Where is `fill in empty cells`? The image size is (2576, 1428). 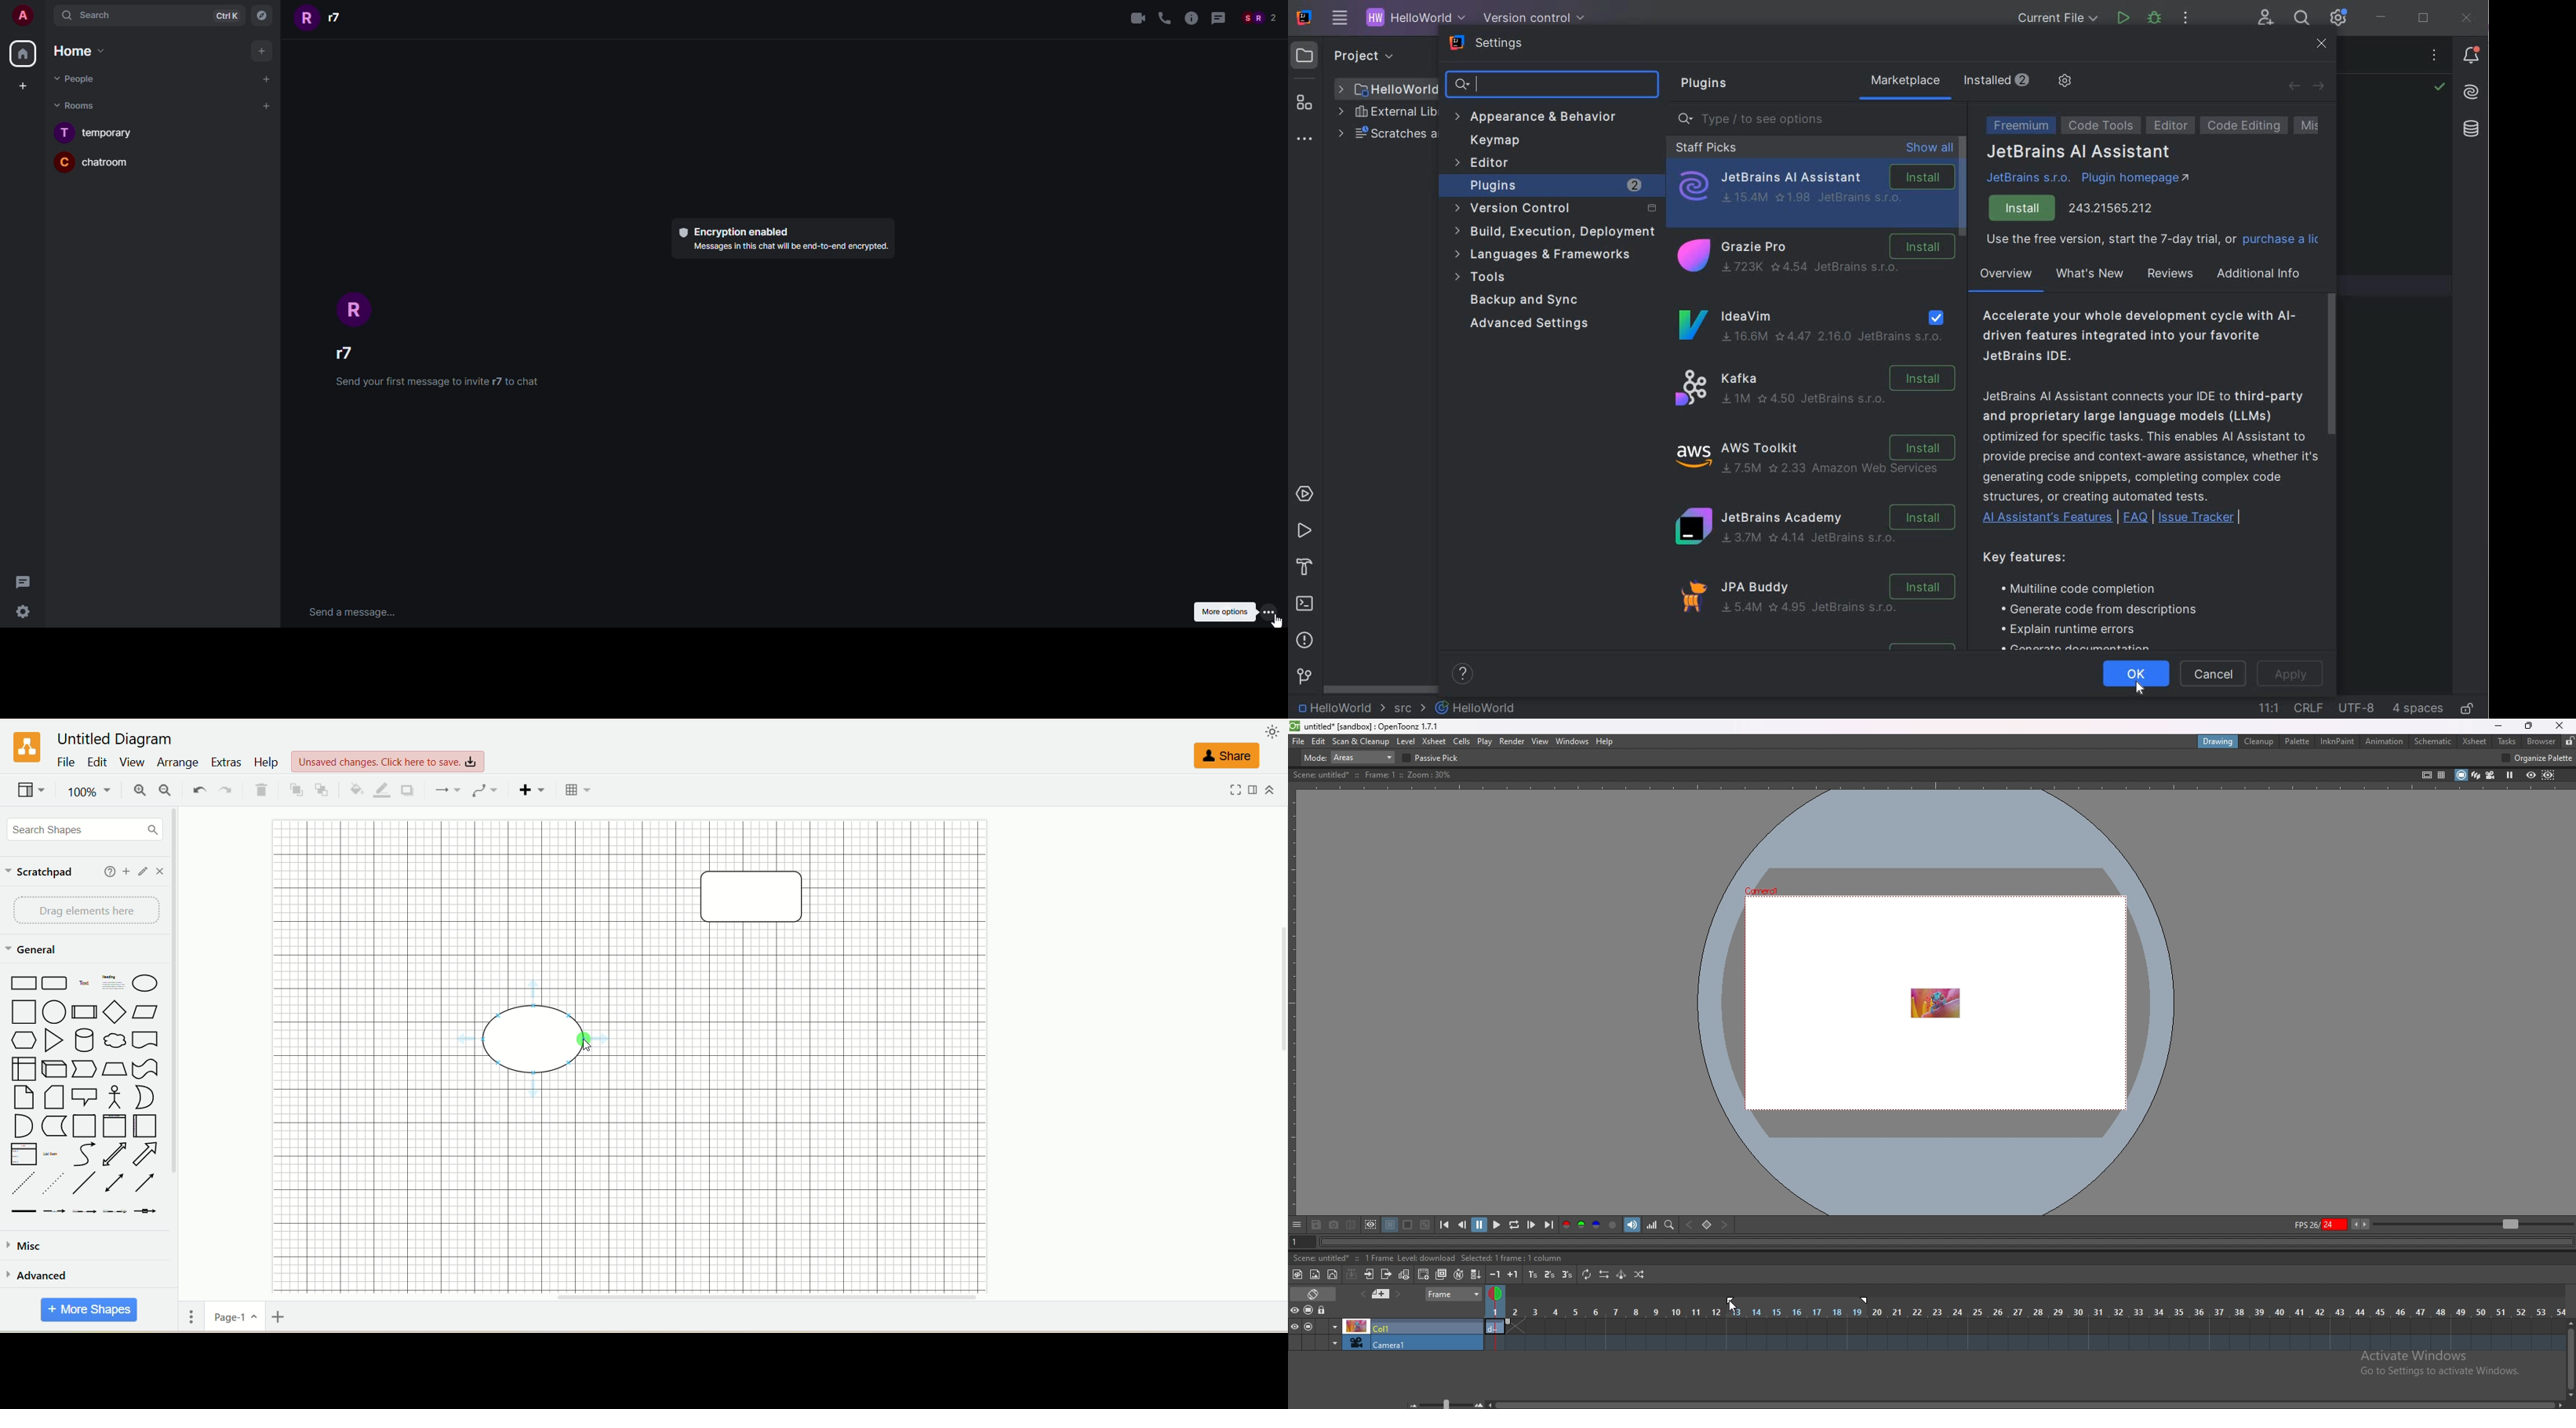
fill in empty cells is located at coordinates (1474, 1275).